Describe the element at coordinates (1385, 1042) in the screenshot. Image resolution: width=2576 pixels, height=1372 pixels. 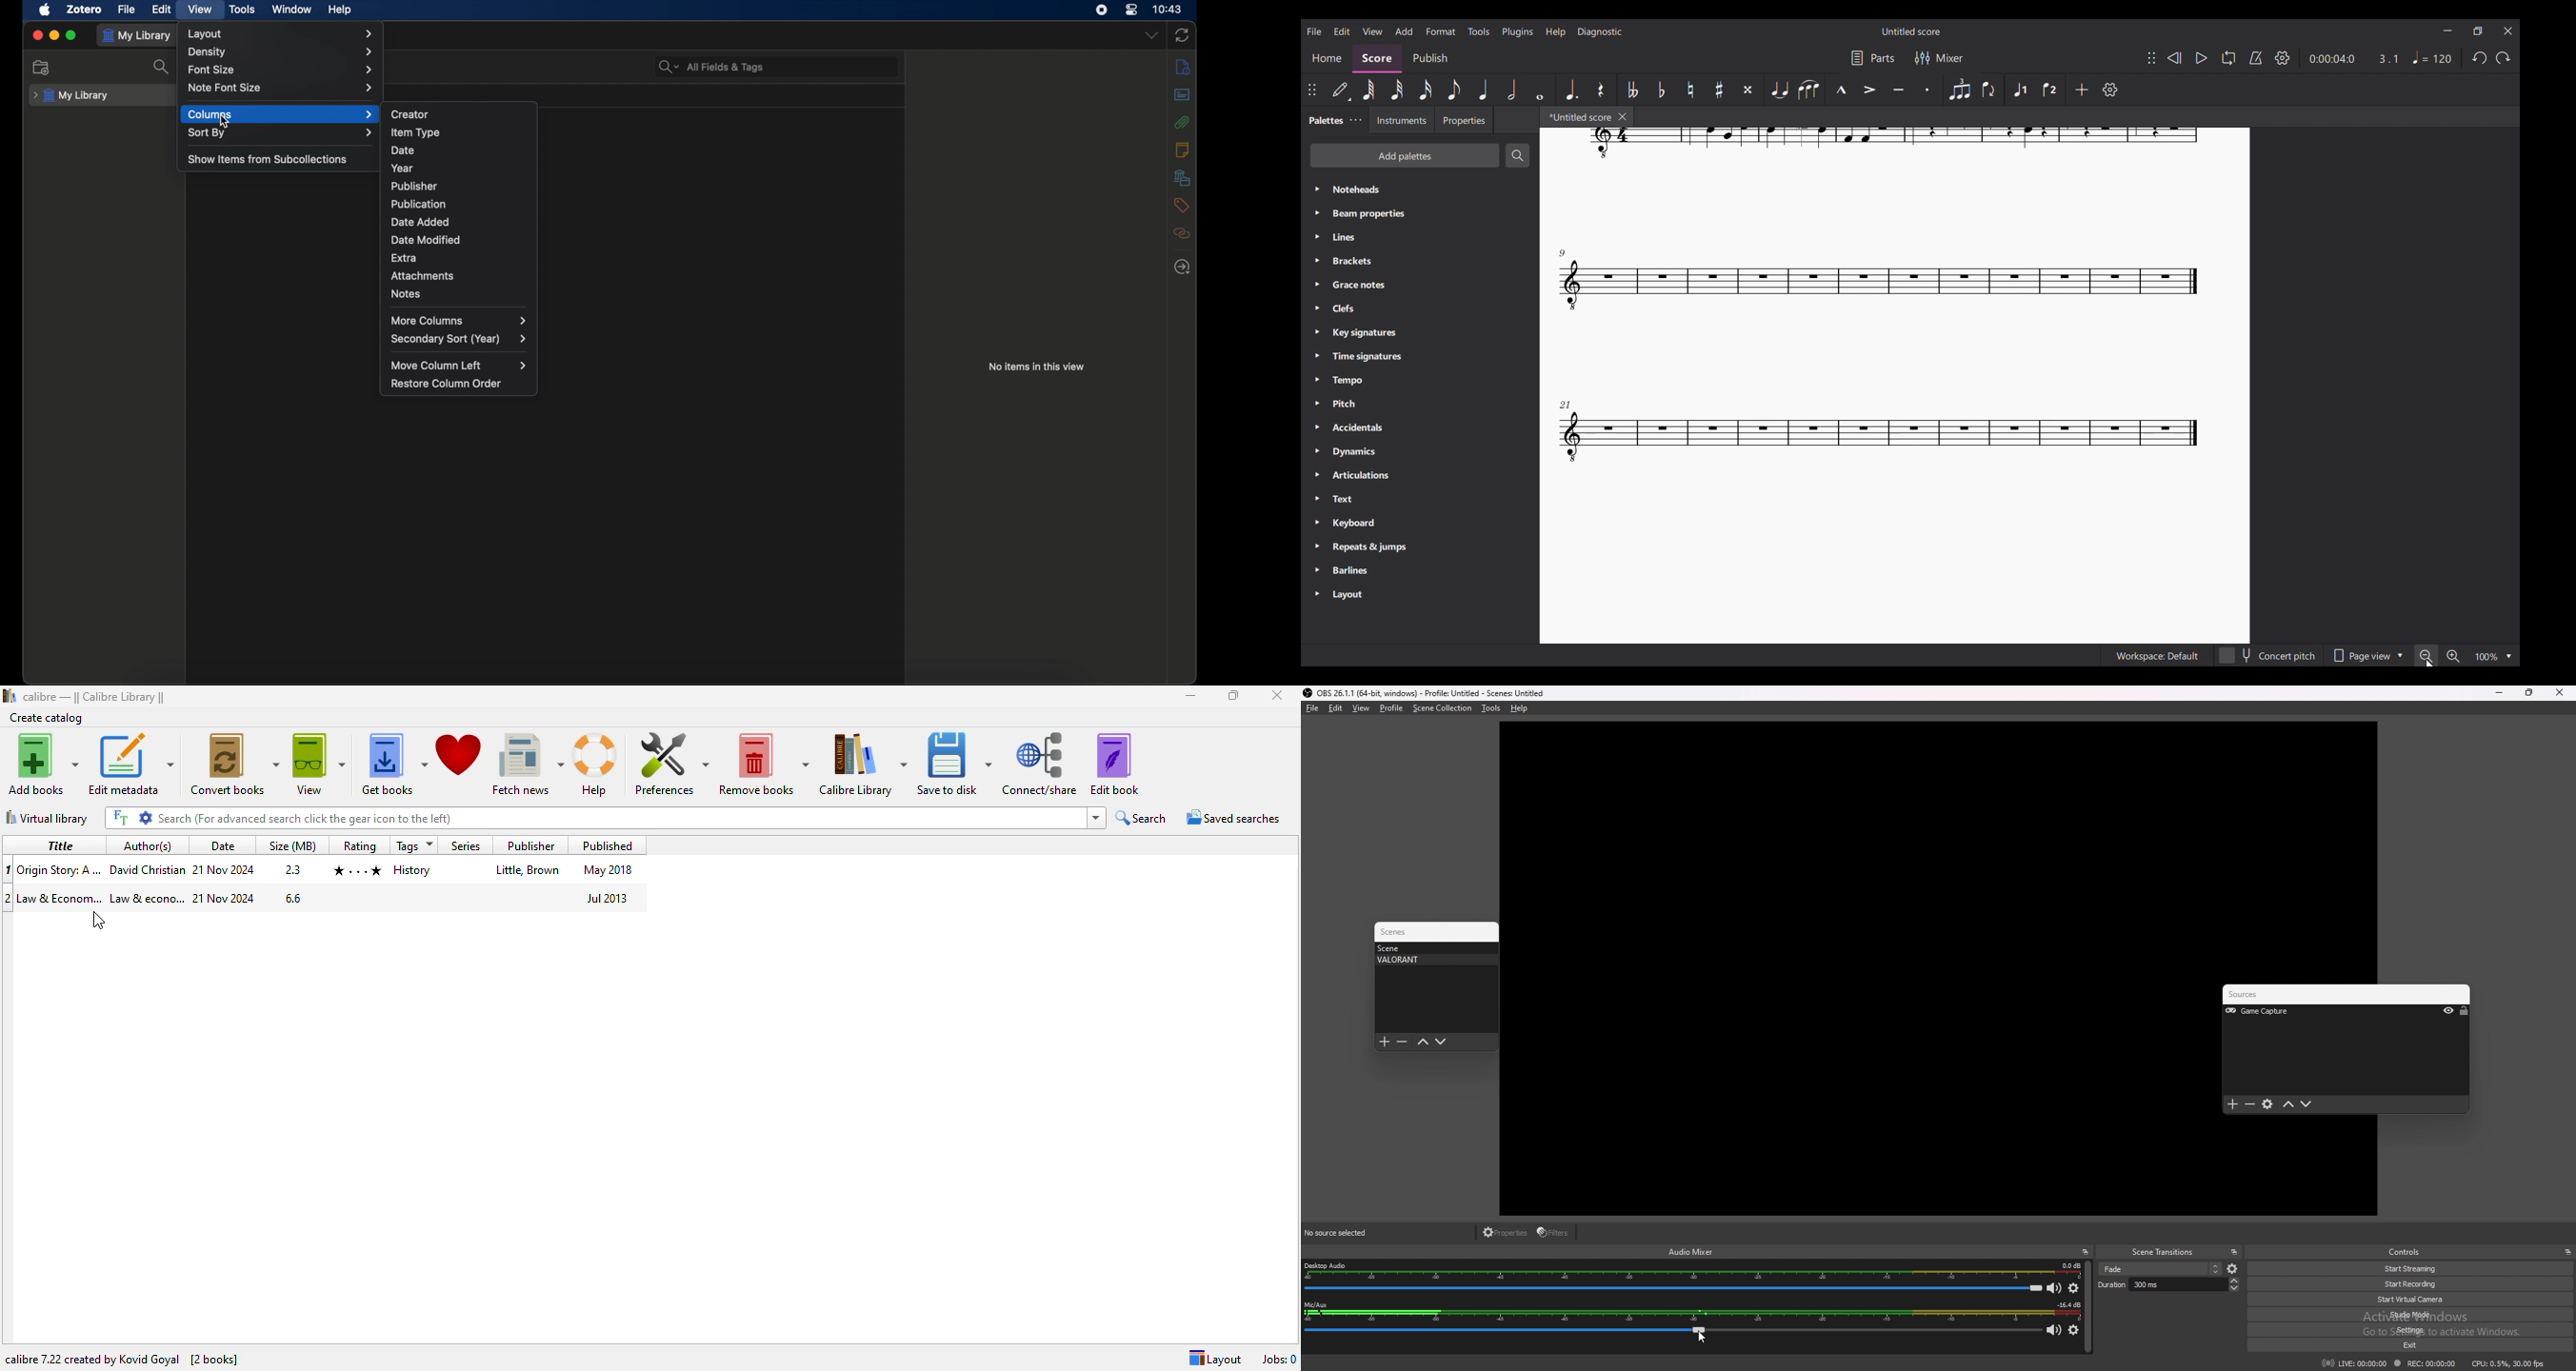
I see `add` at that location.